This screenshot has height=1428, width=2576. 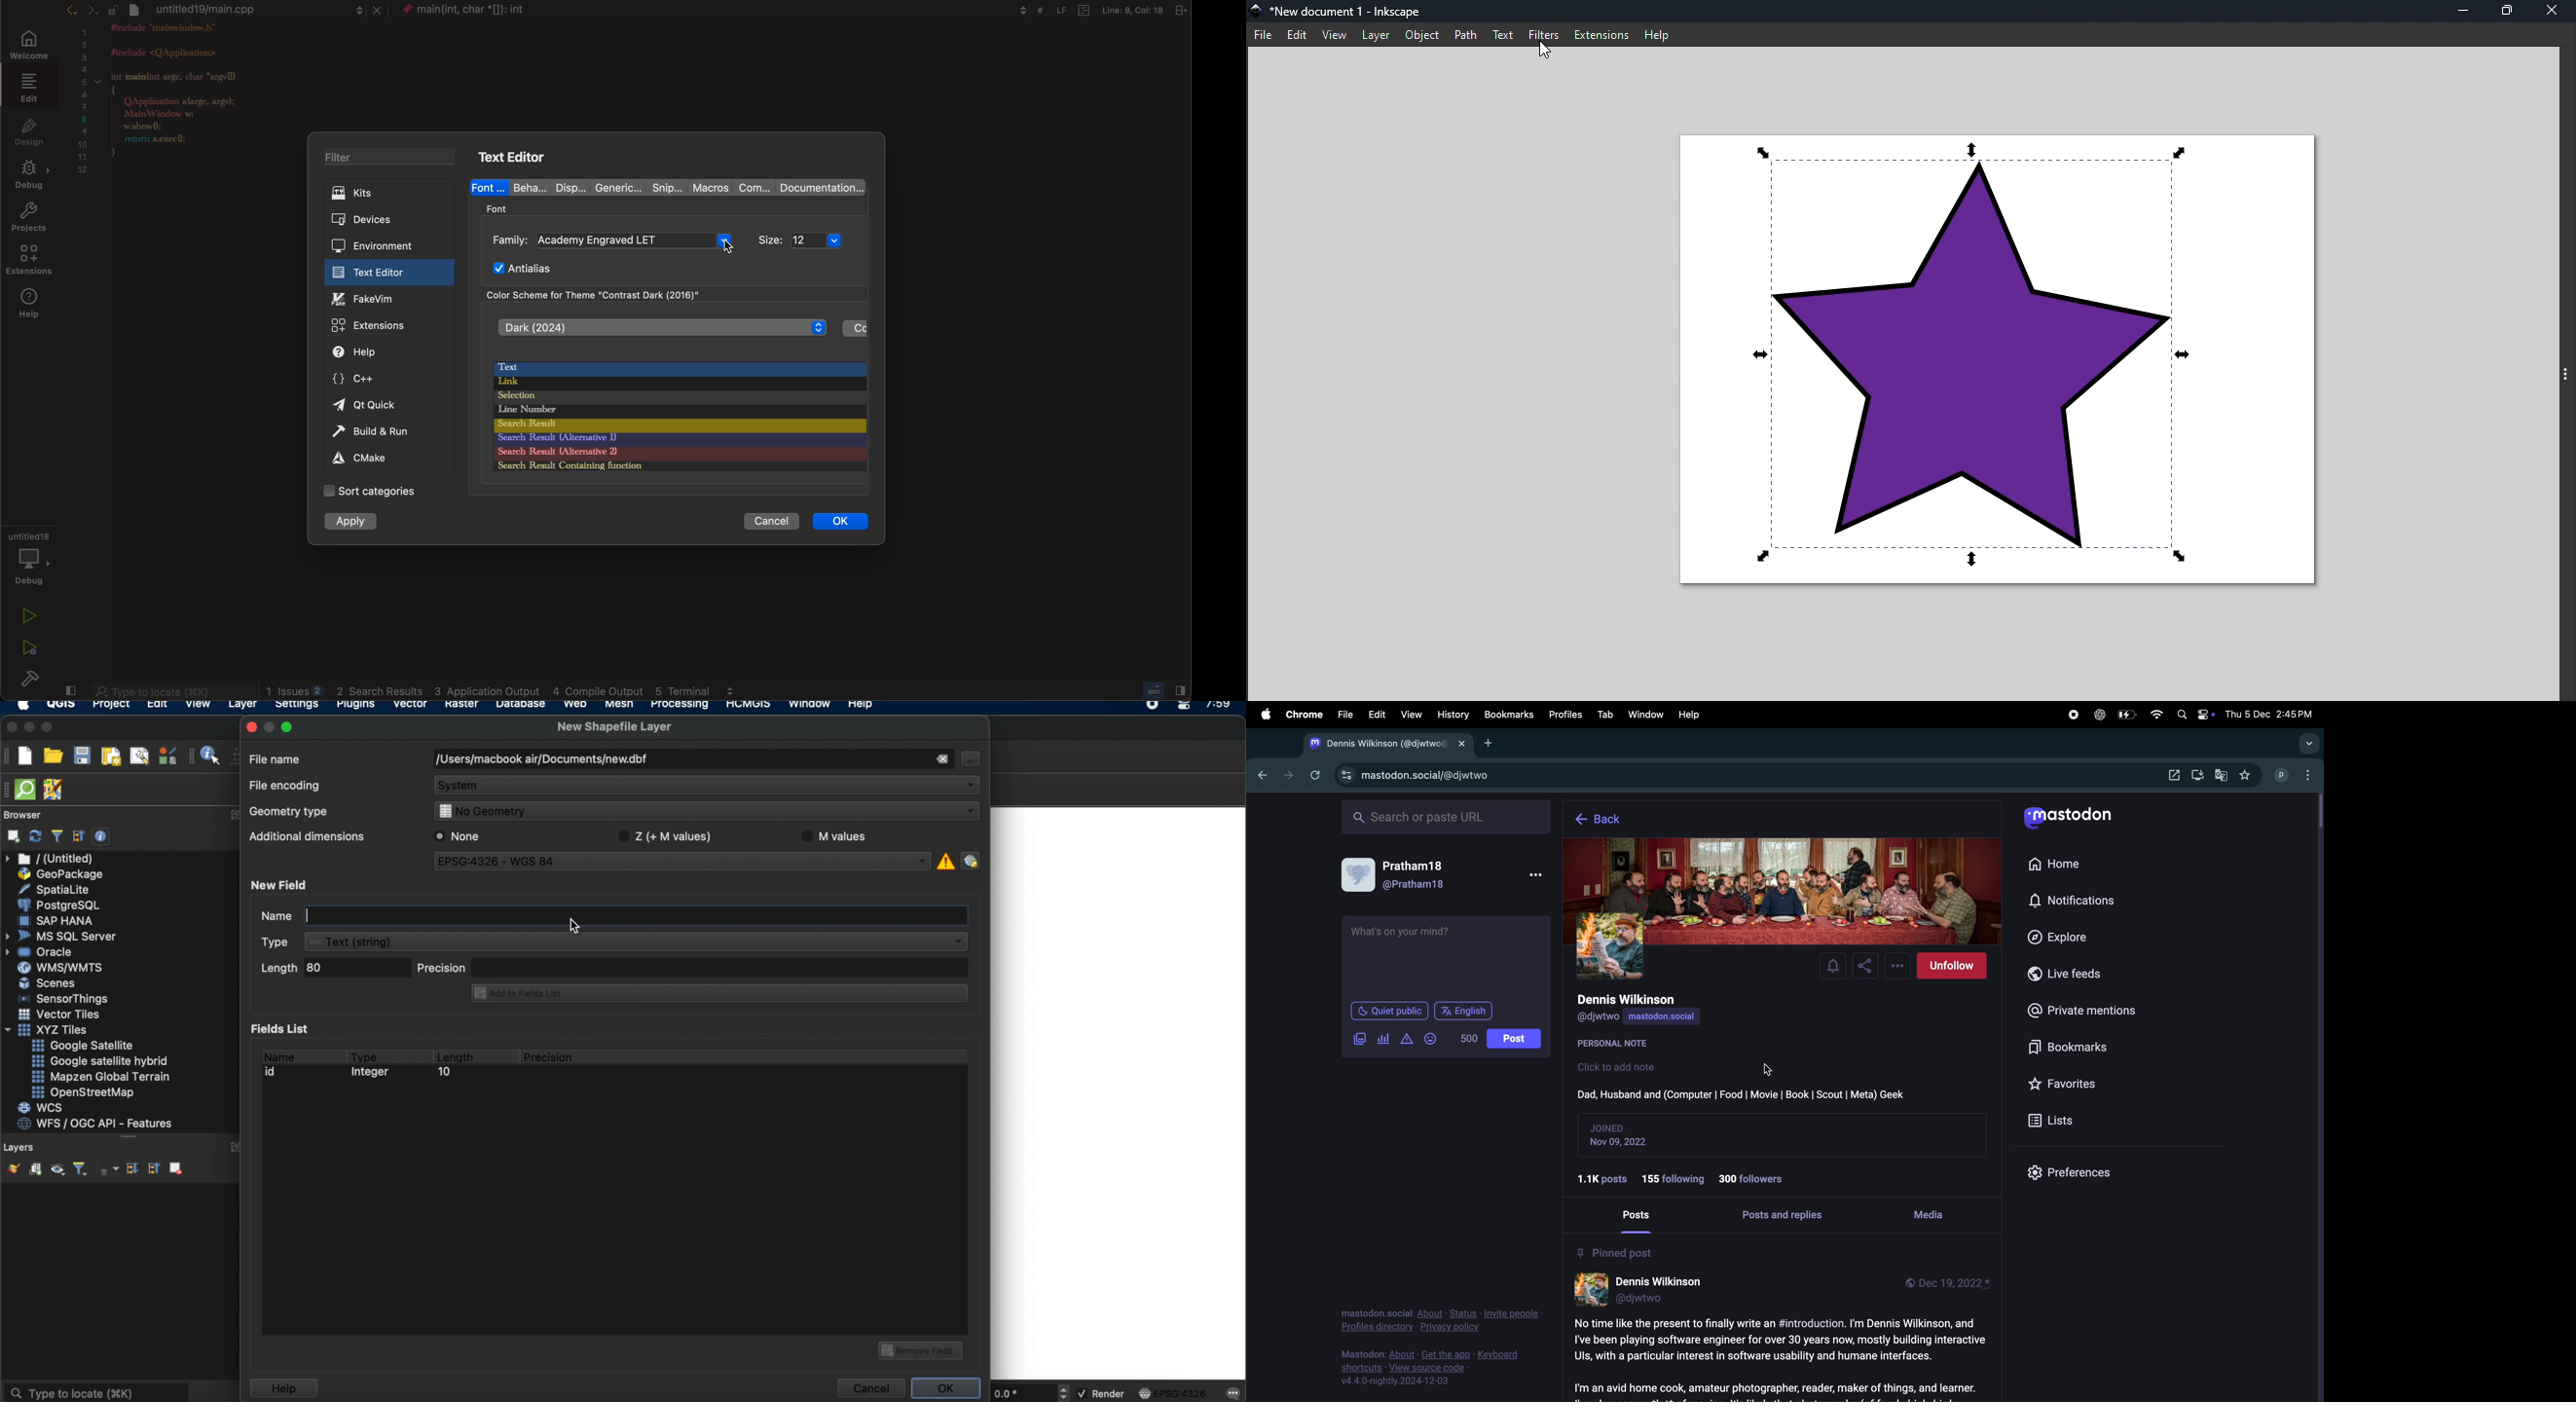 I want to click on profile, so click(x=2281, y=775).